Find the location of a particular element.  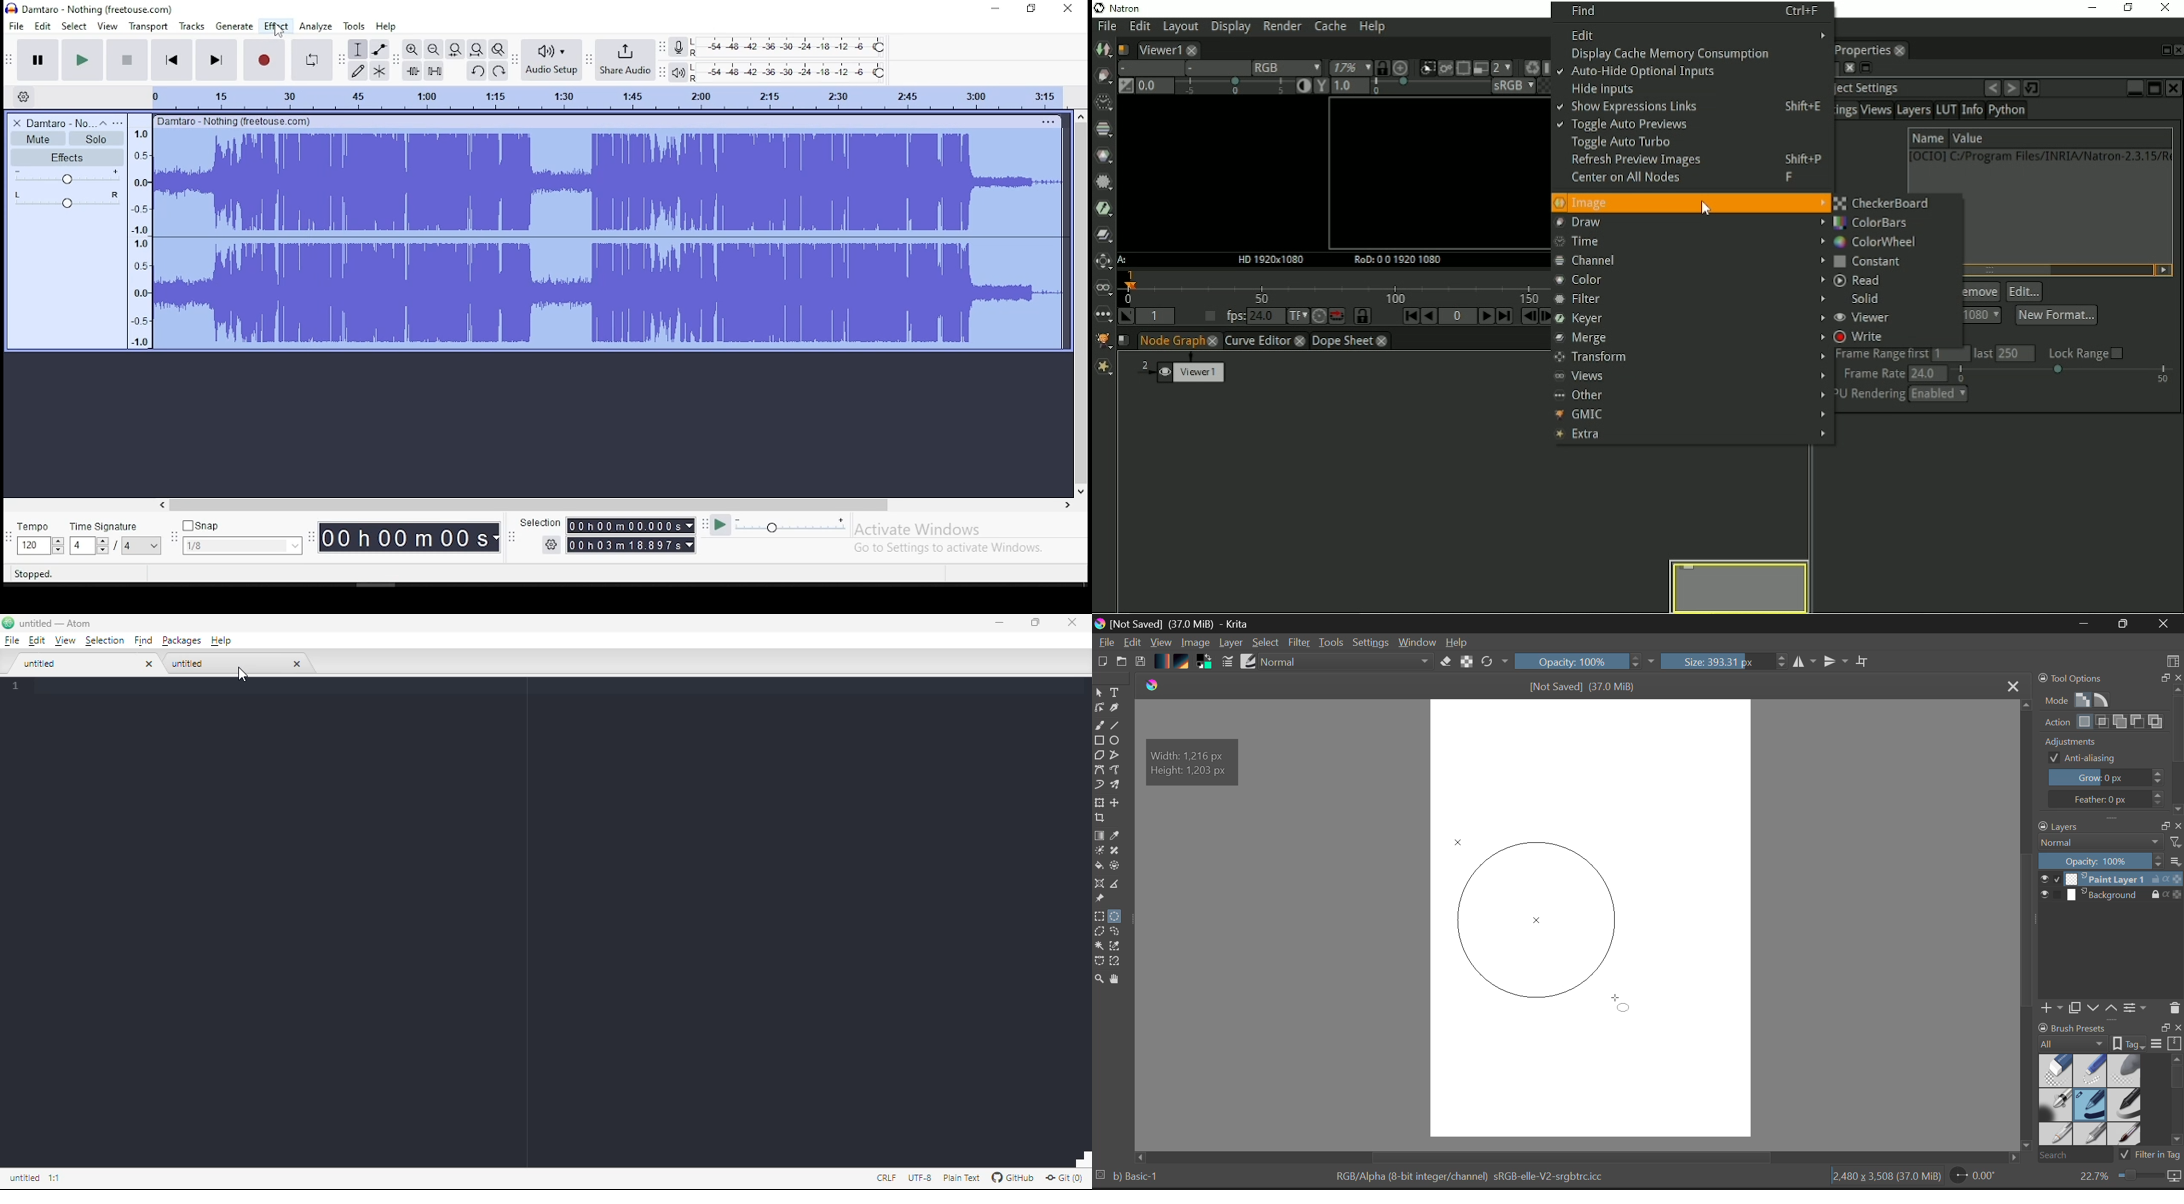

multi tool is located at coordinates (379, 71).